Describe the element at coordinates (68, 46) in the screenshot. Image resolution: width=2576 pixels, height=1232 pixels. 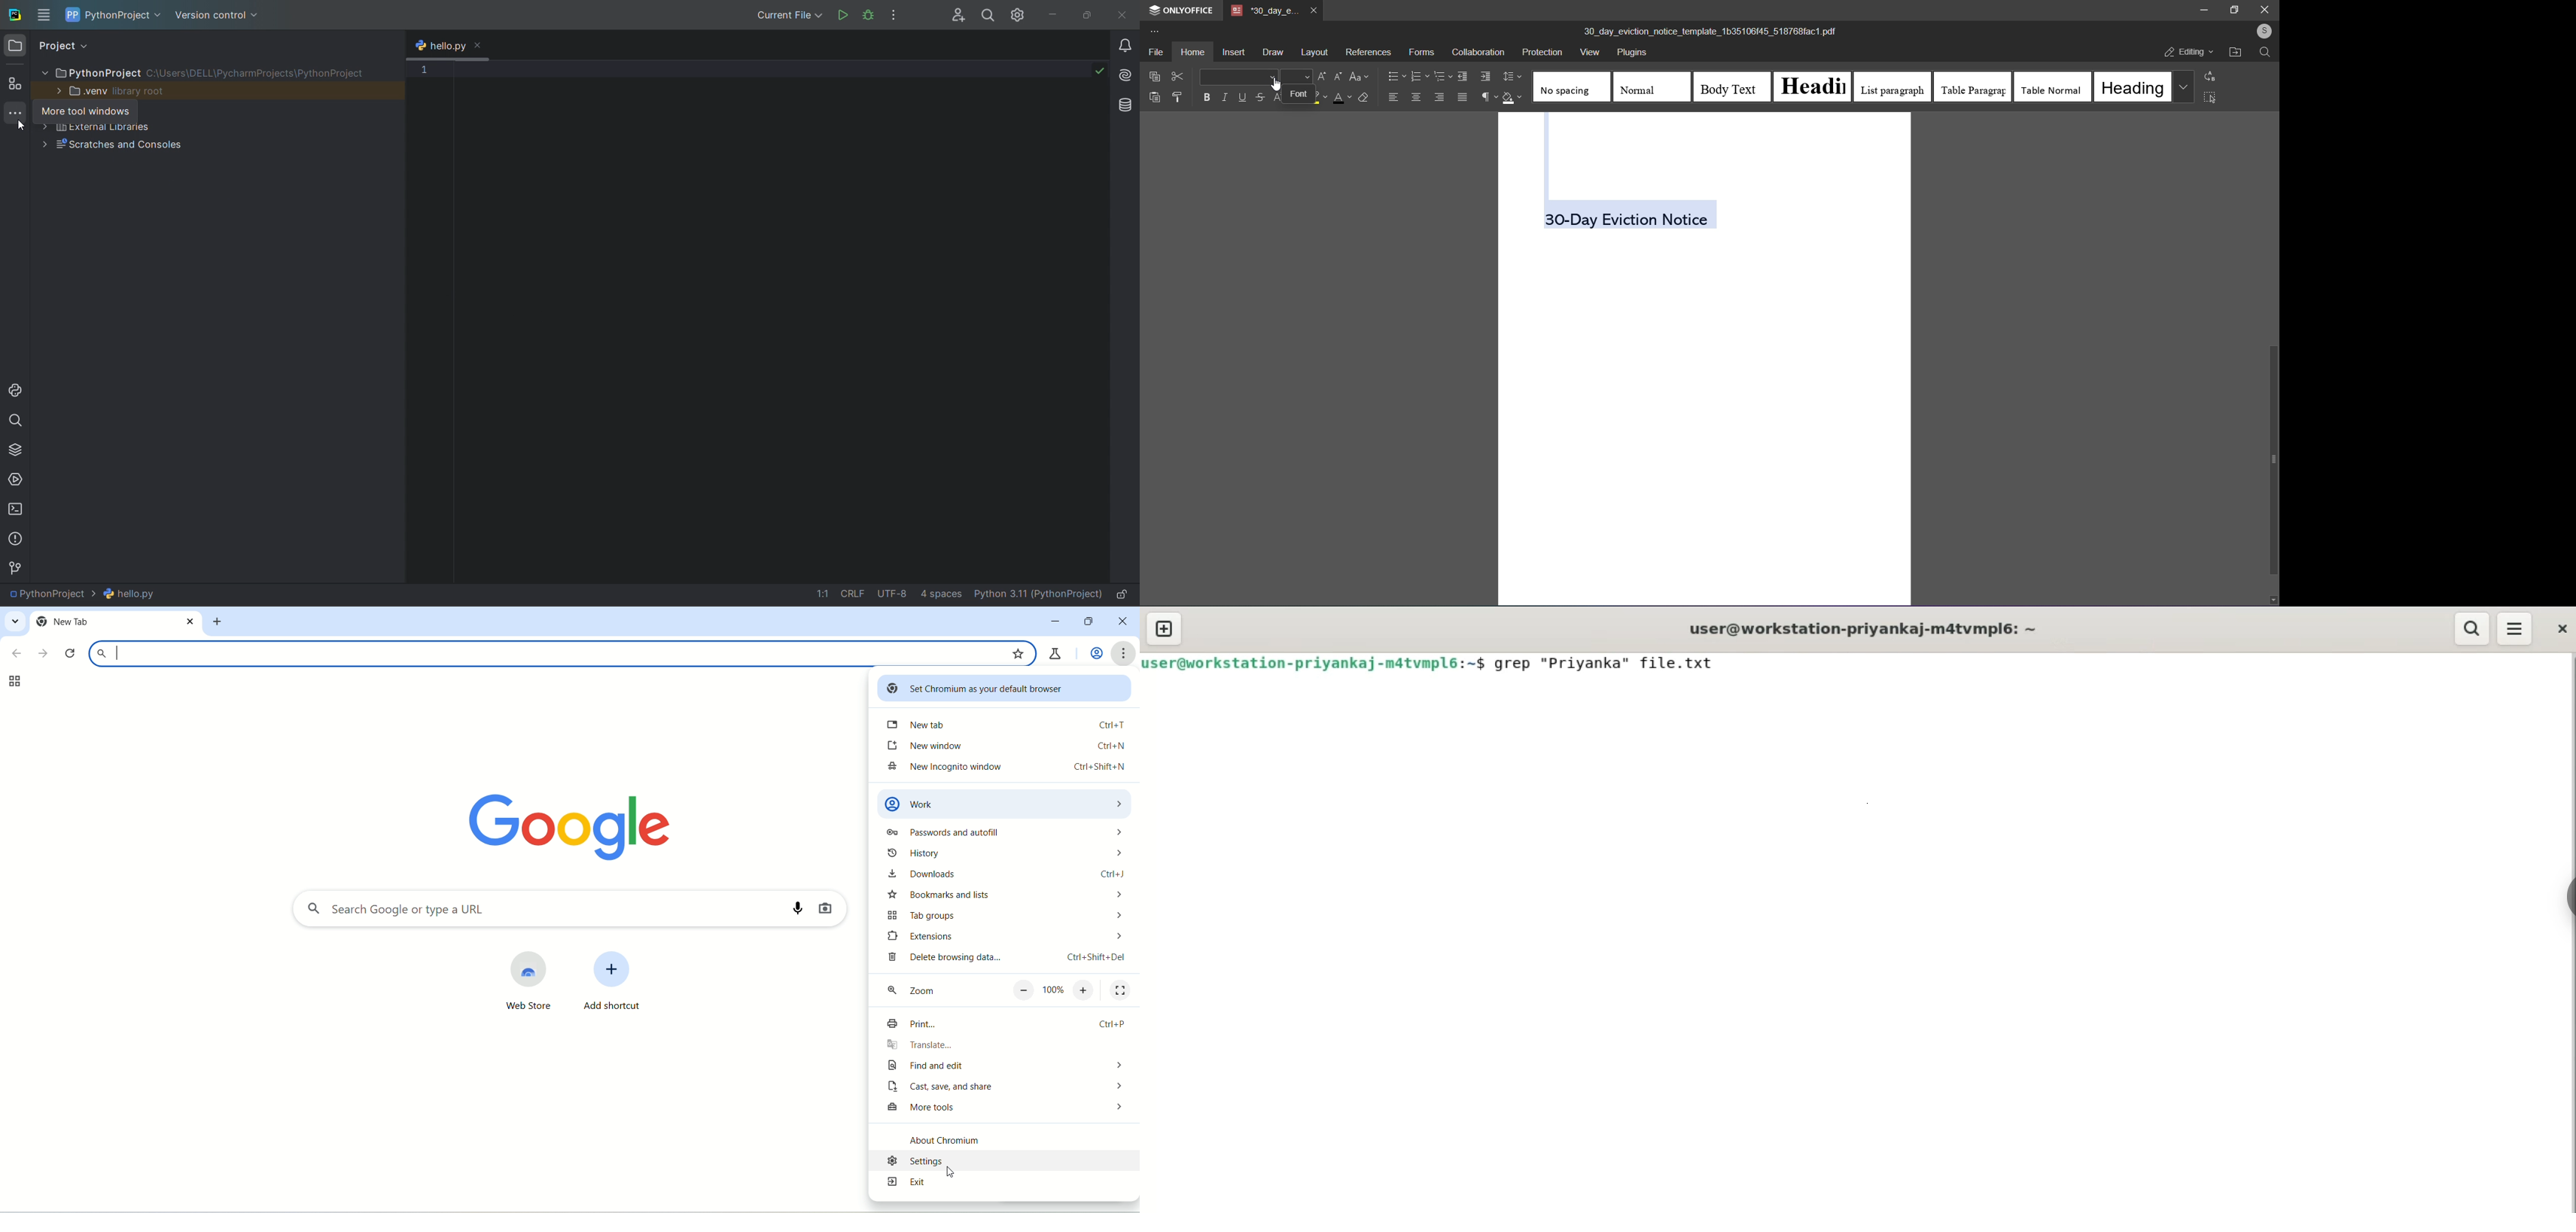
I see `project` at that location.